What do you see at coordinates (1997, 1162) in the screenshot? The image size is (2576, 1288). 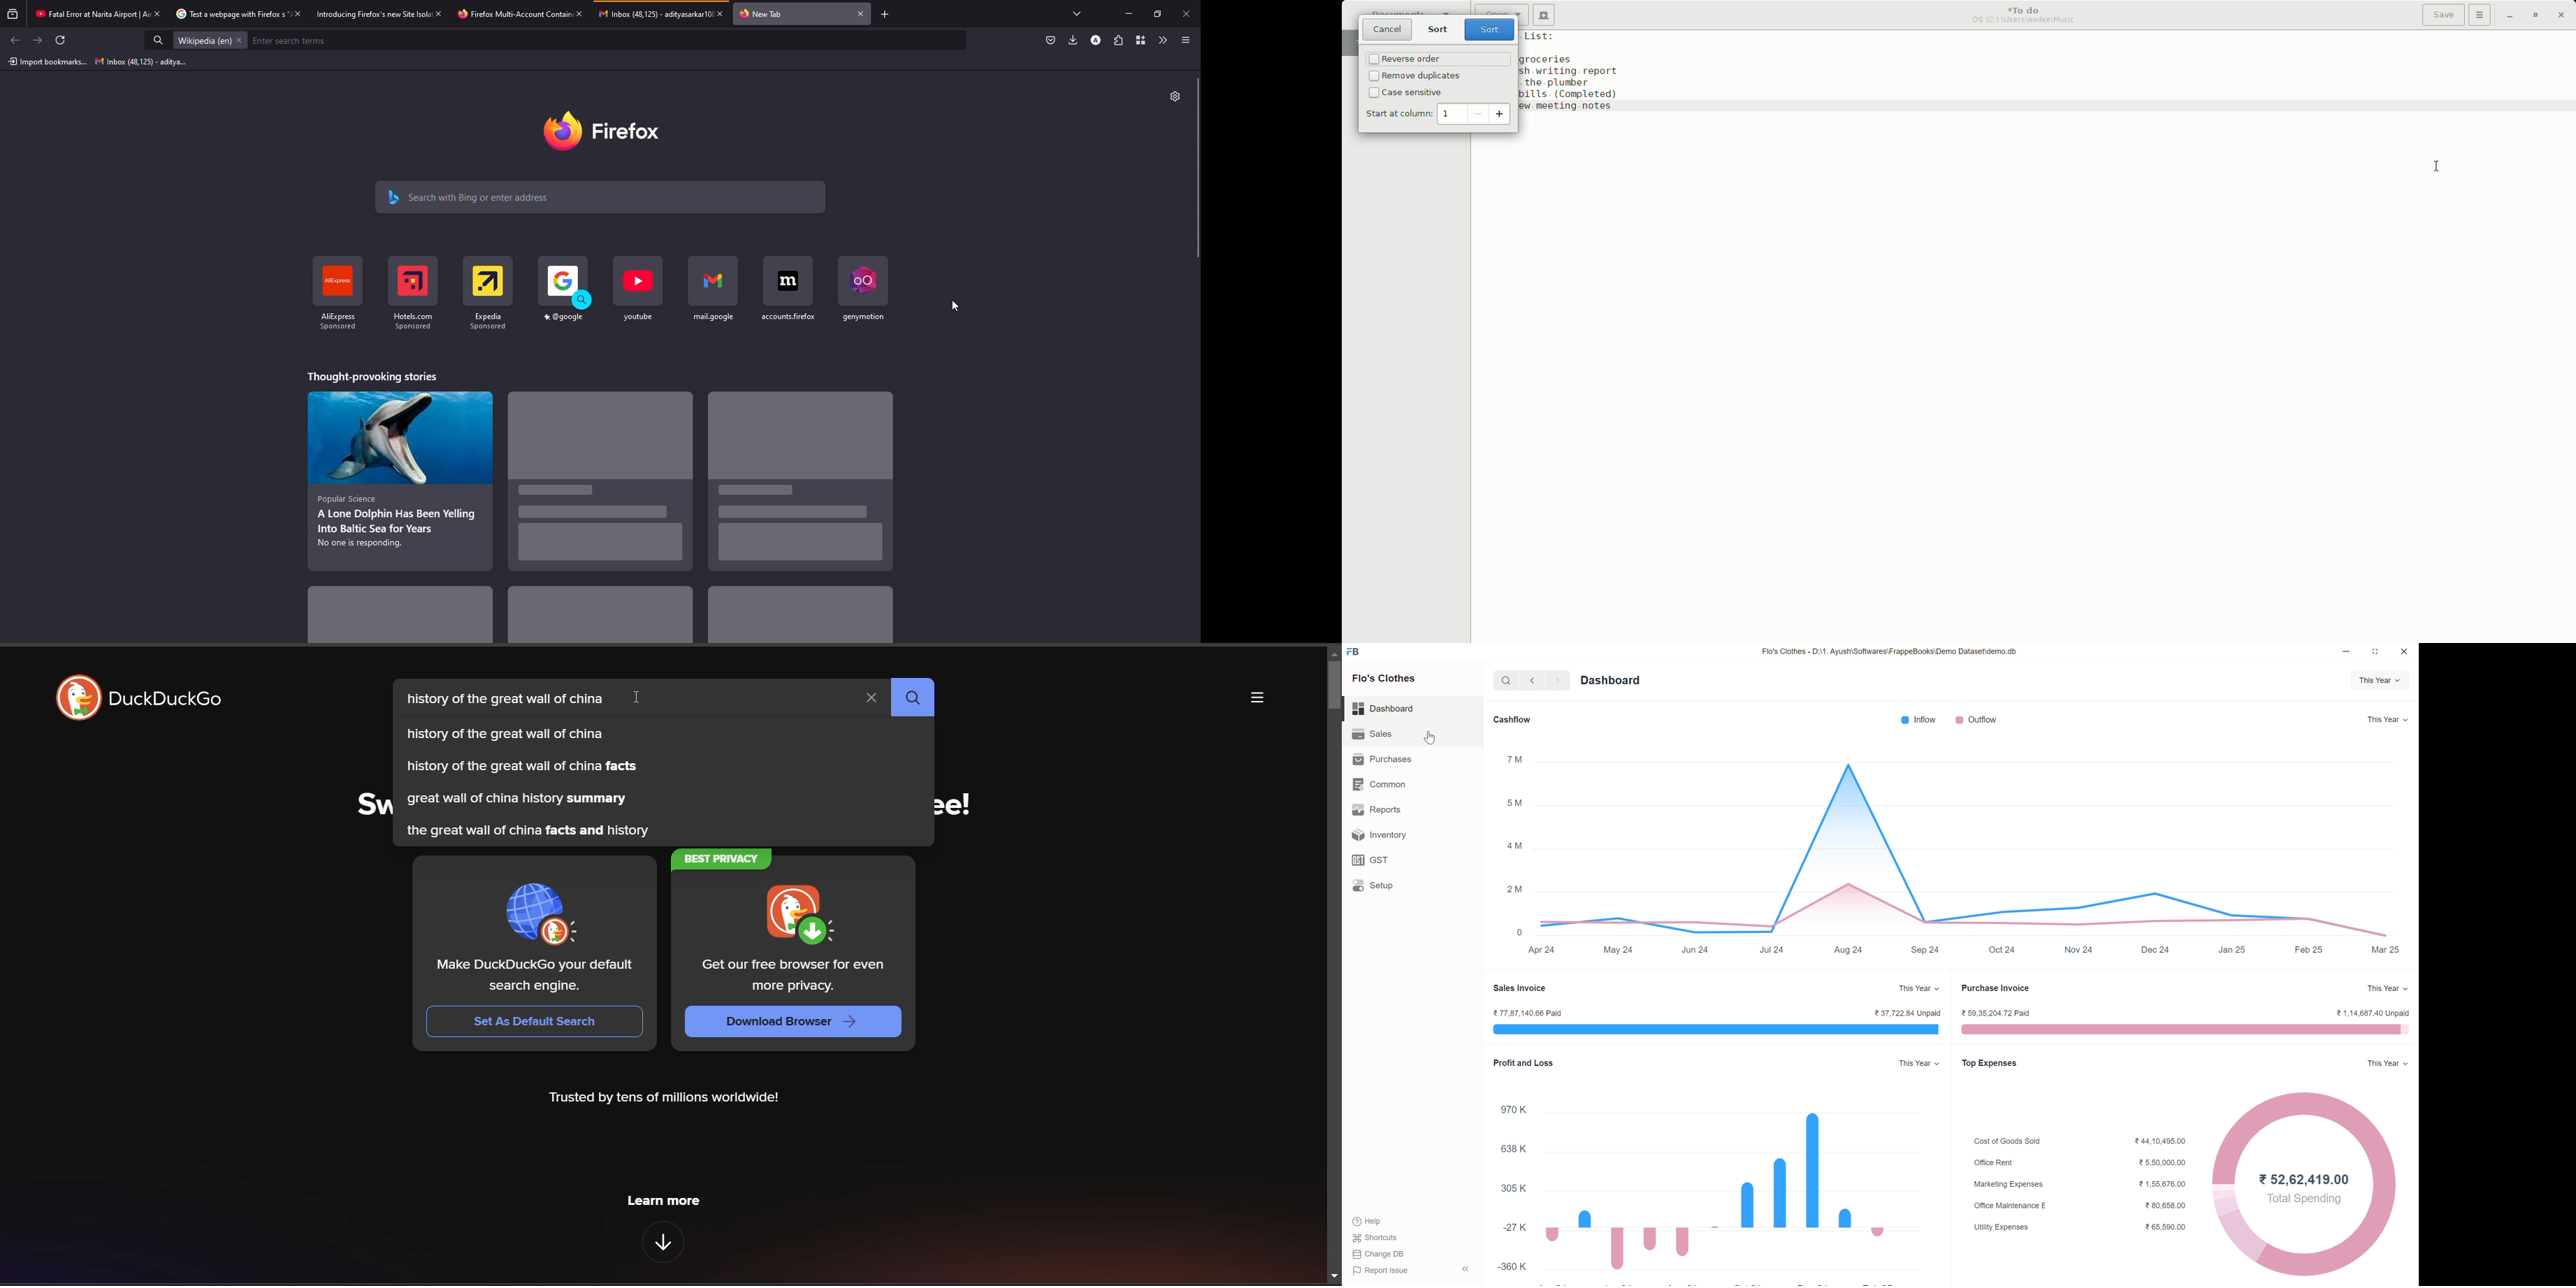 I see `Office Rent` at bounding box center [1997, 1162].